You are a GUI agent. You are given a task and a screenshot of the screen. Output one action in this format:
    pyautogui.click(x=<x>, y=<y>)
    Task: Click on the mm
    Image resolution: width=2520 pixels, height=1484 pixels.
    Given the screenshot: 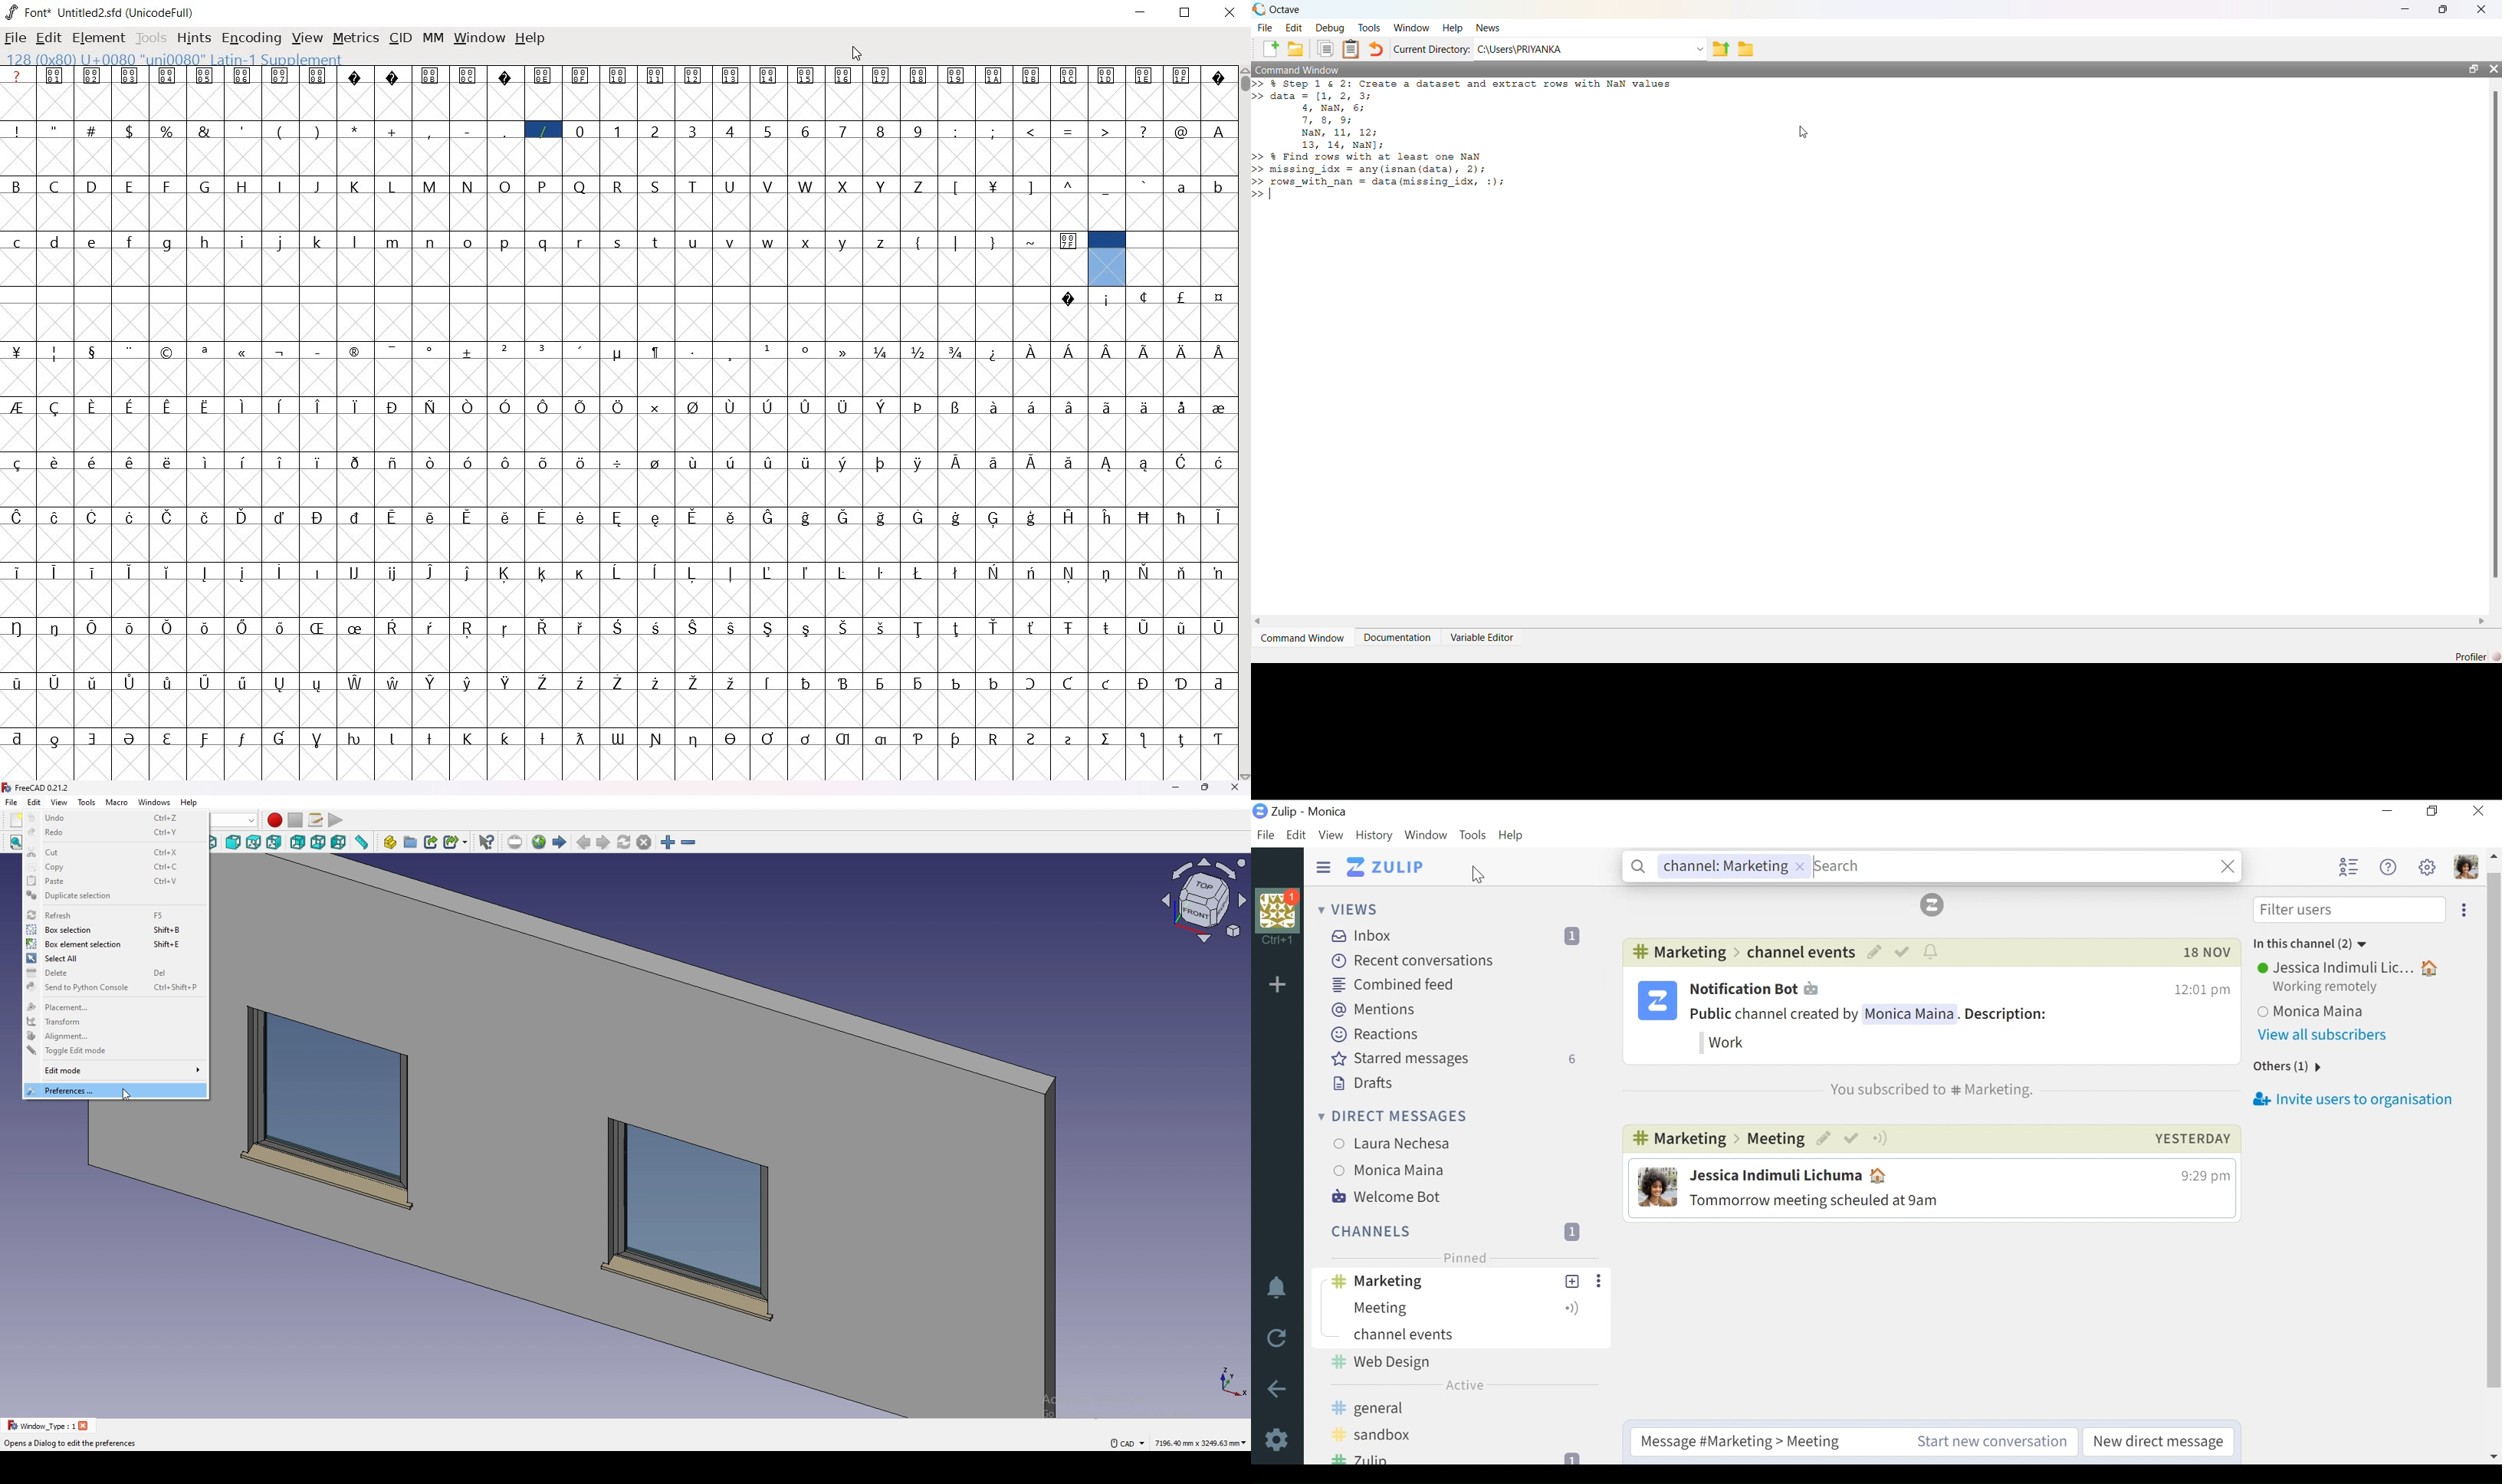 What is the action you would take?
    pyautogui.click(x=433, y=38)
    